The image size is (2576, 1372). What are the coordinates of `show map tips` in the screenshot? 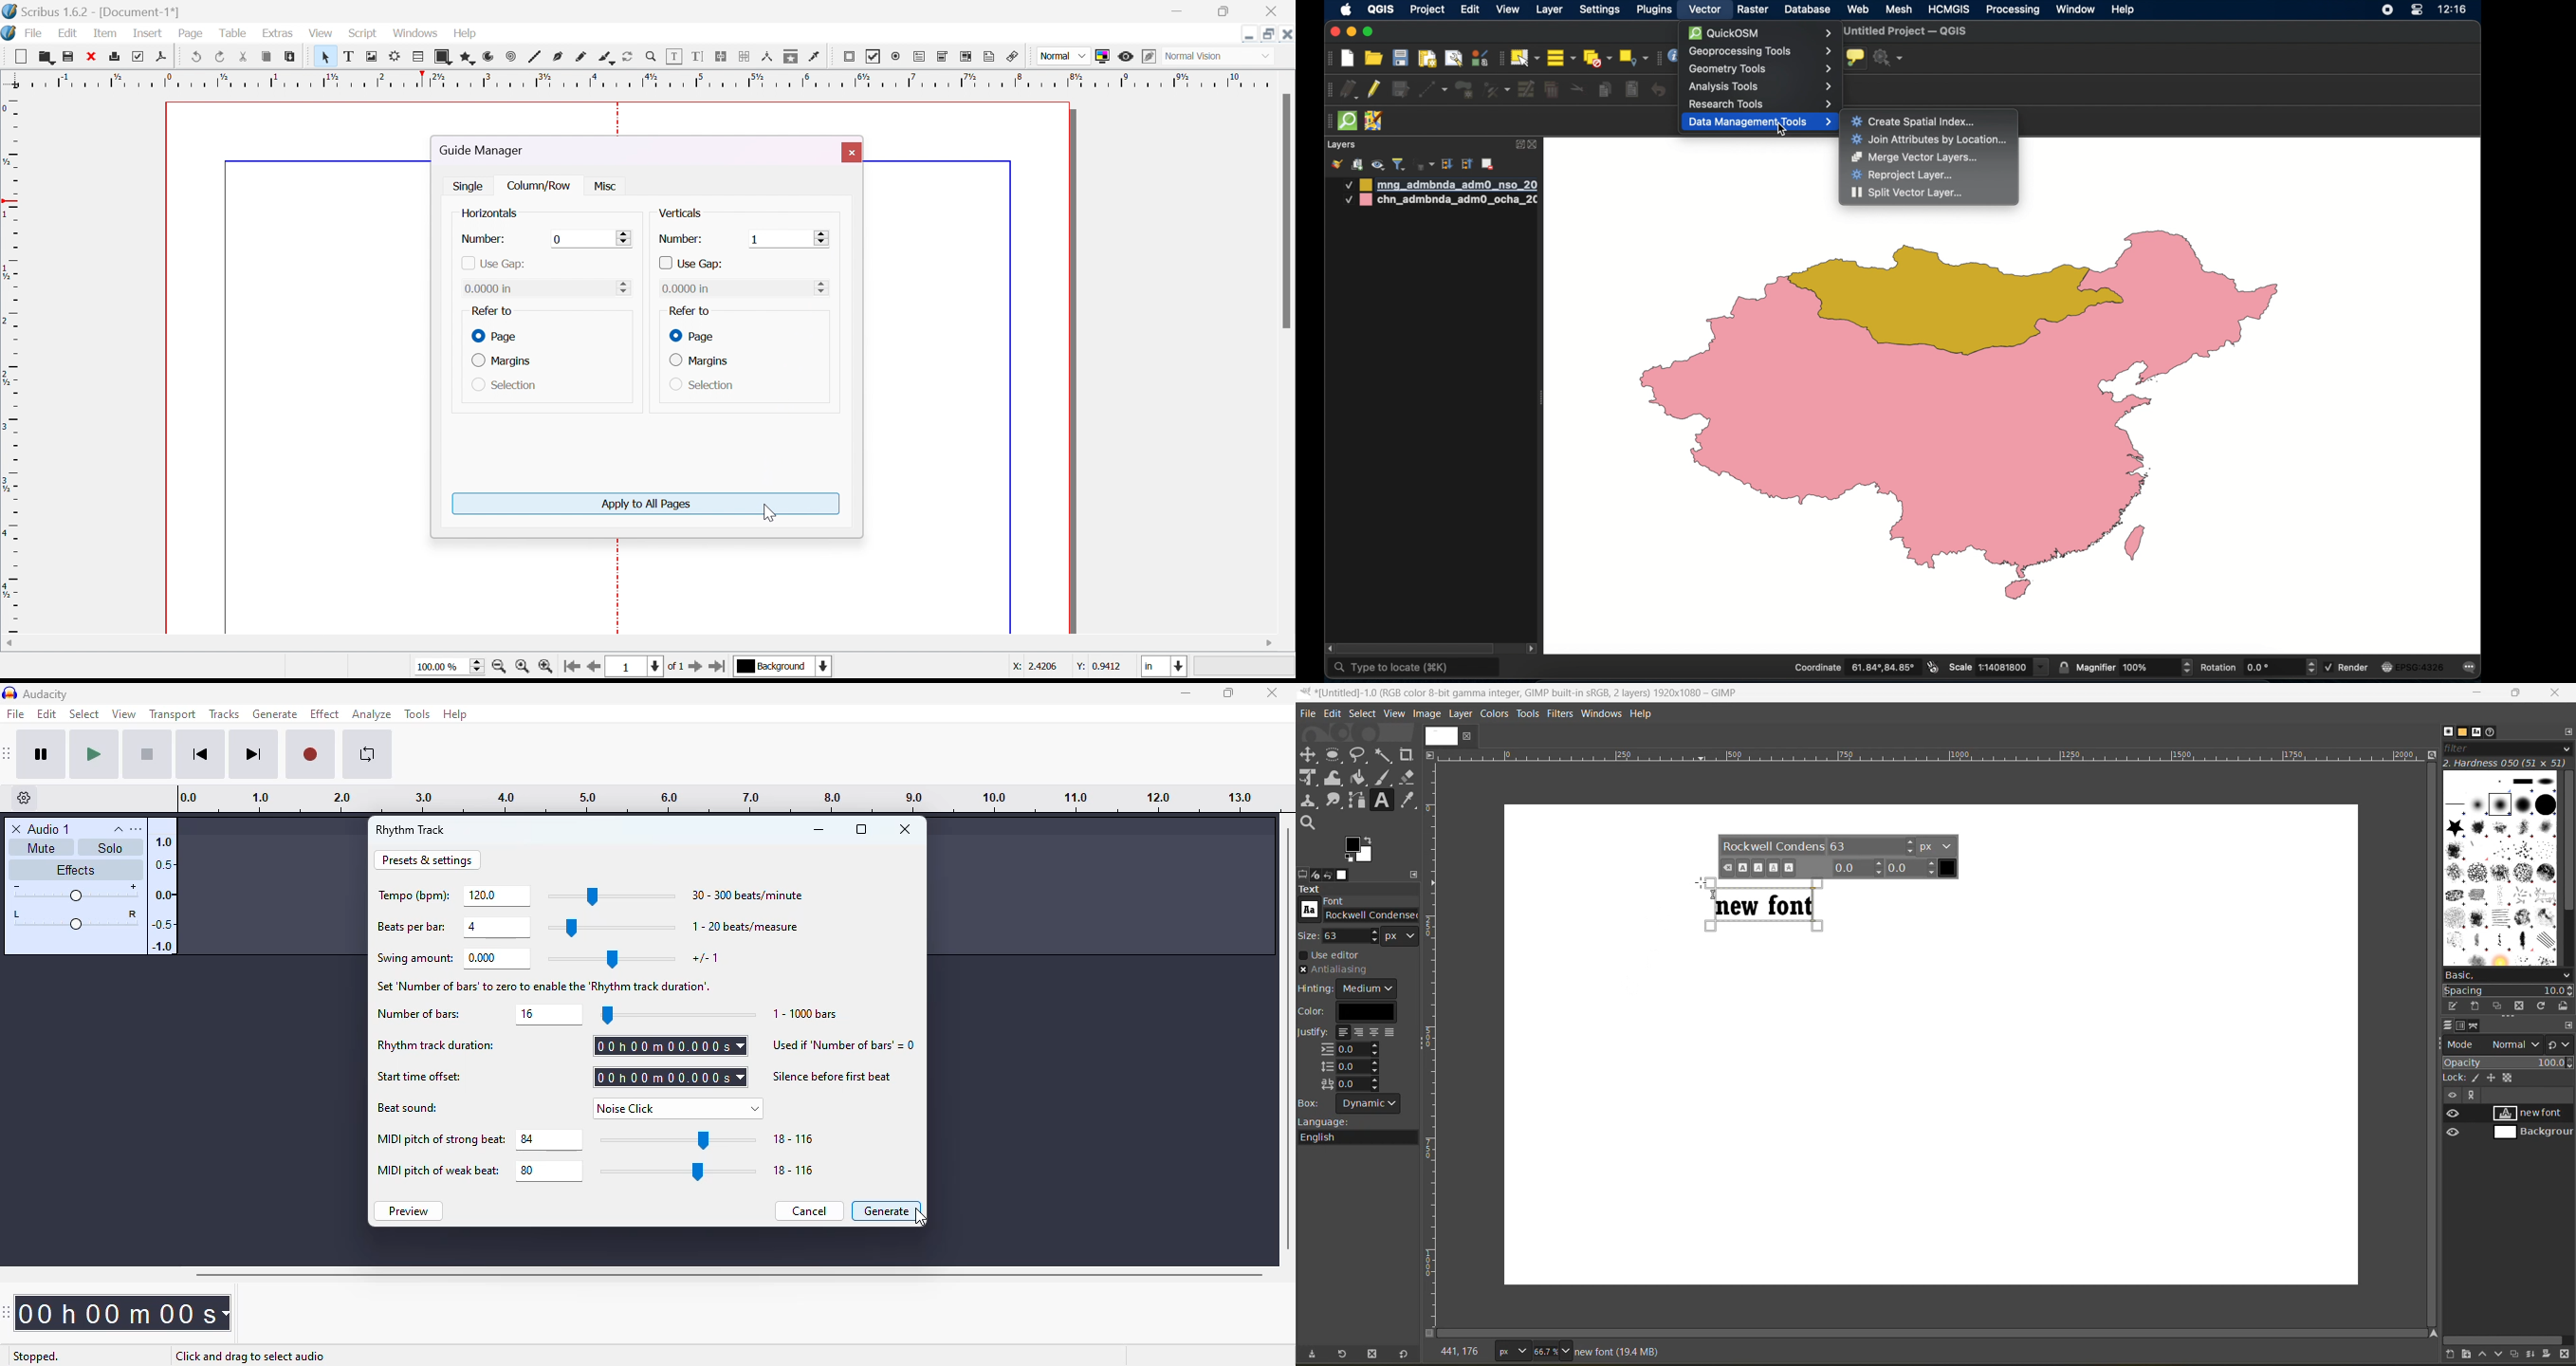 It's located at (1855, 58).